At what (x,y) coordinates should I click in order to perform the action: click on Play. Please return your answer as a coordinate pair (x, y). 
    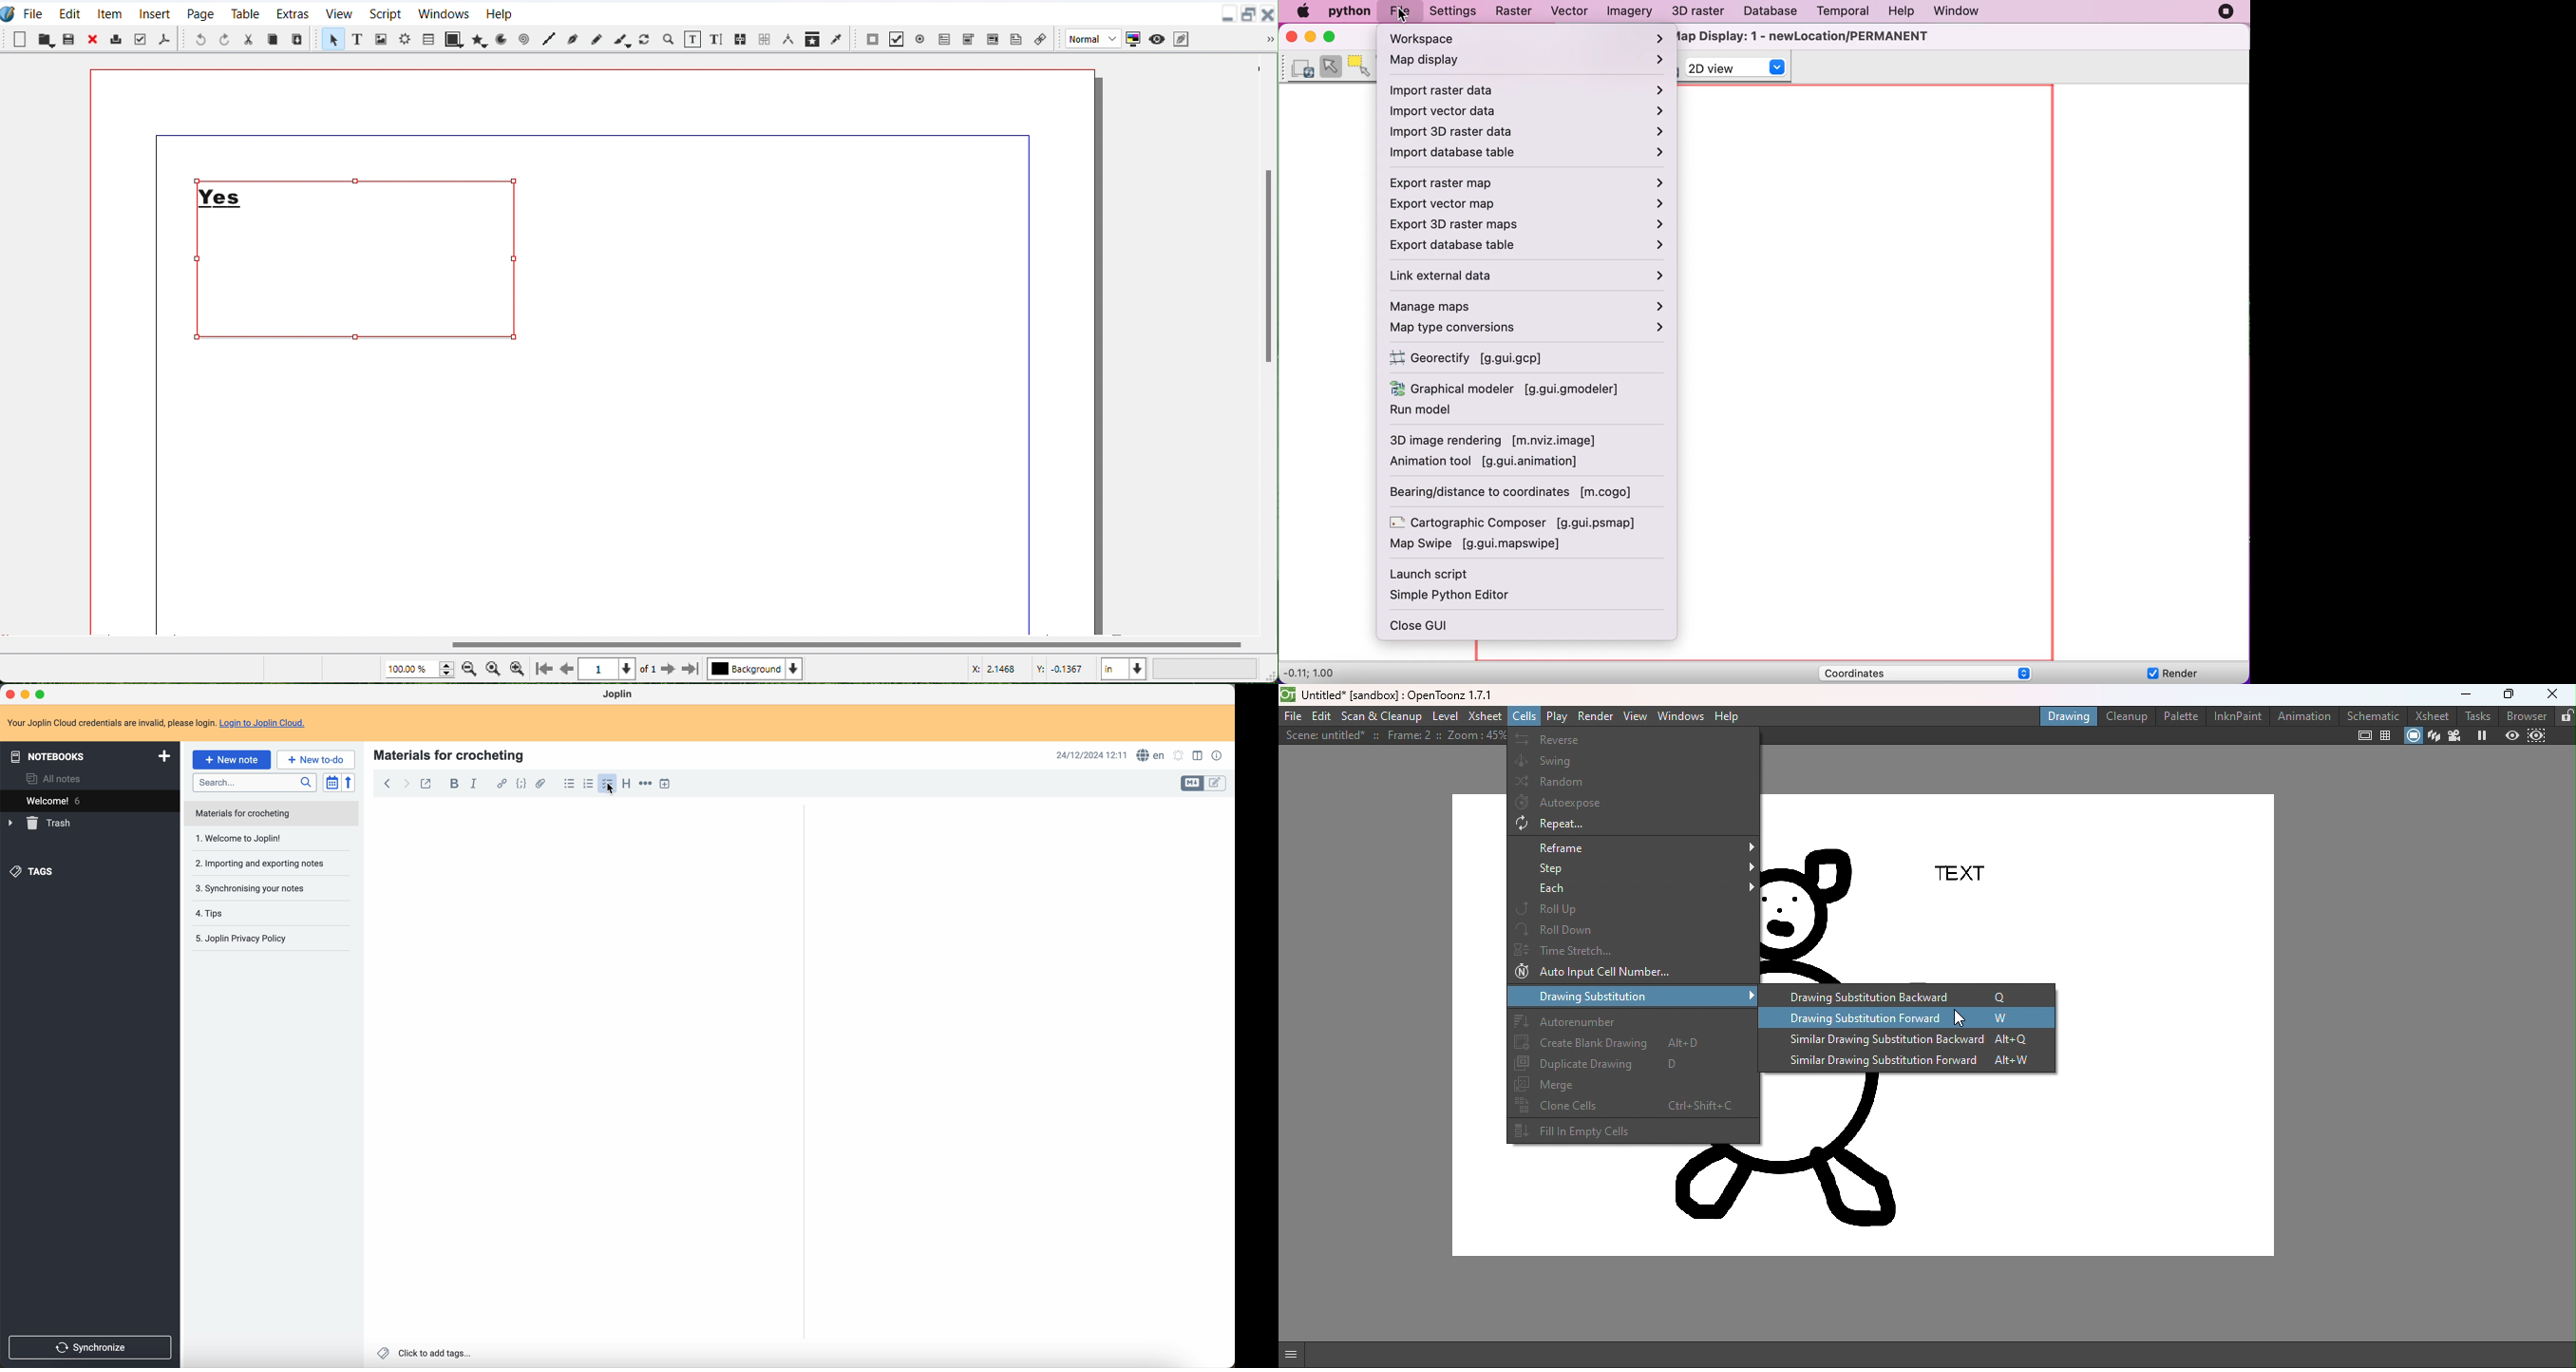
    Looking at the image, I should click on (1557, 716).